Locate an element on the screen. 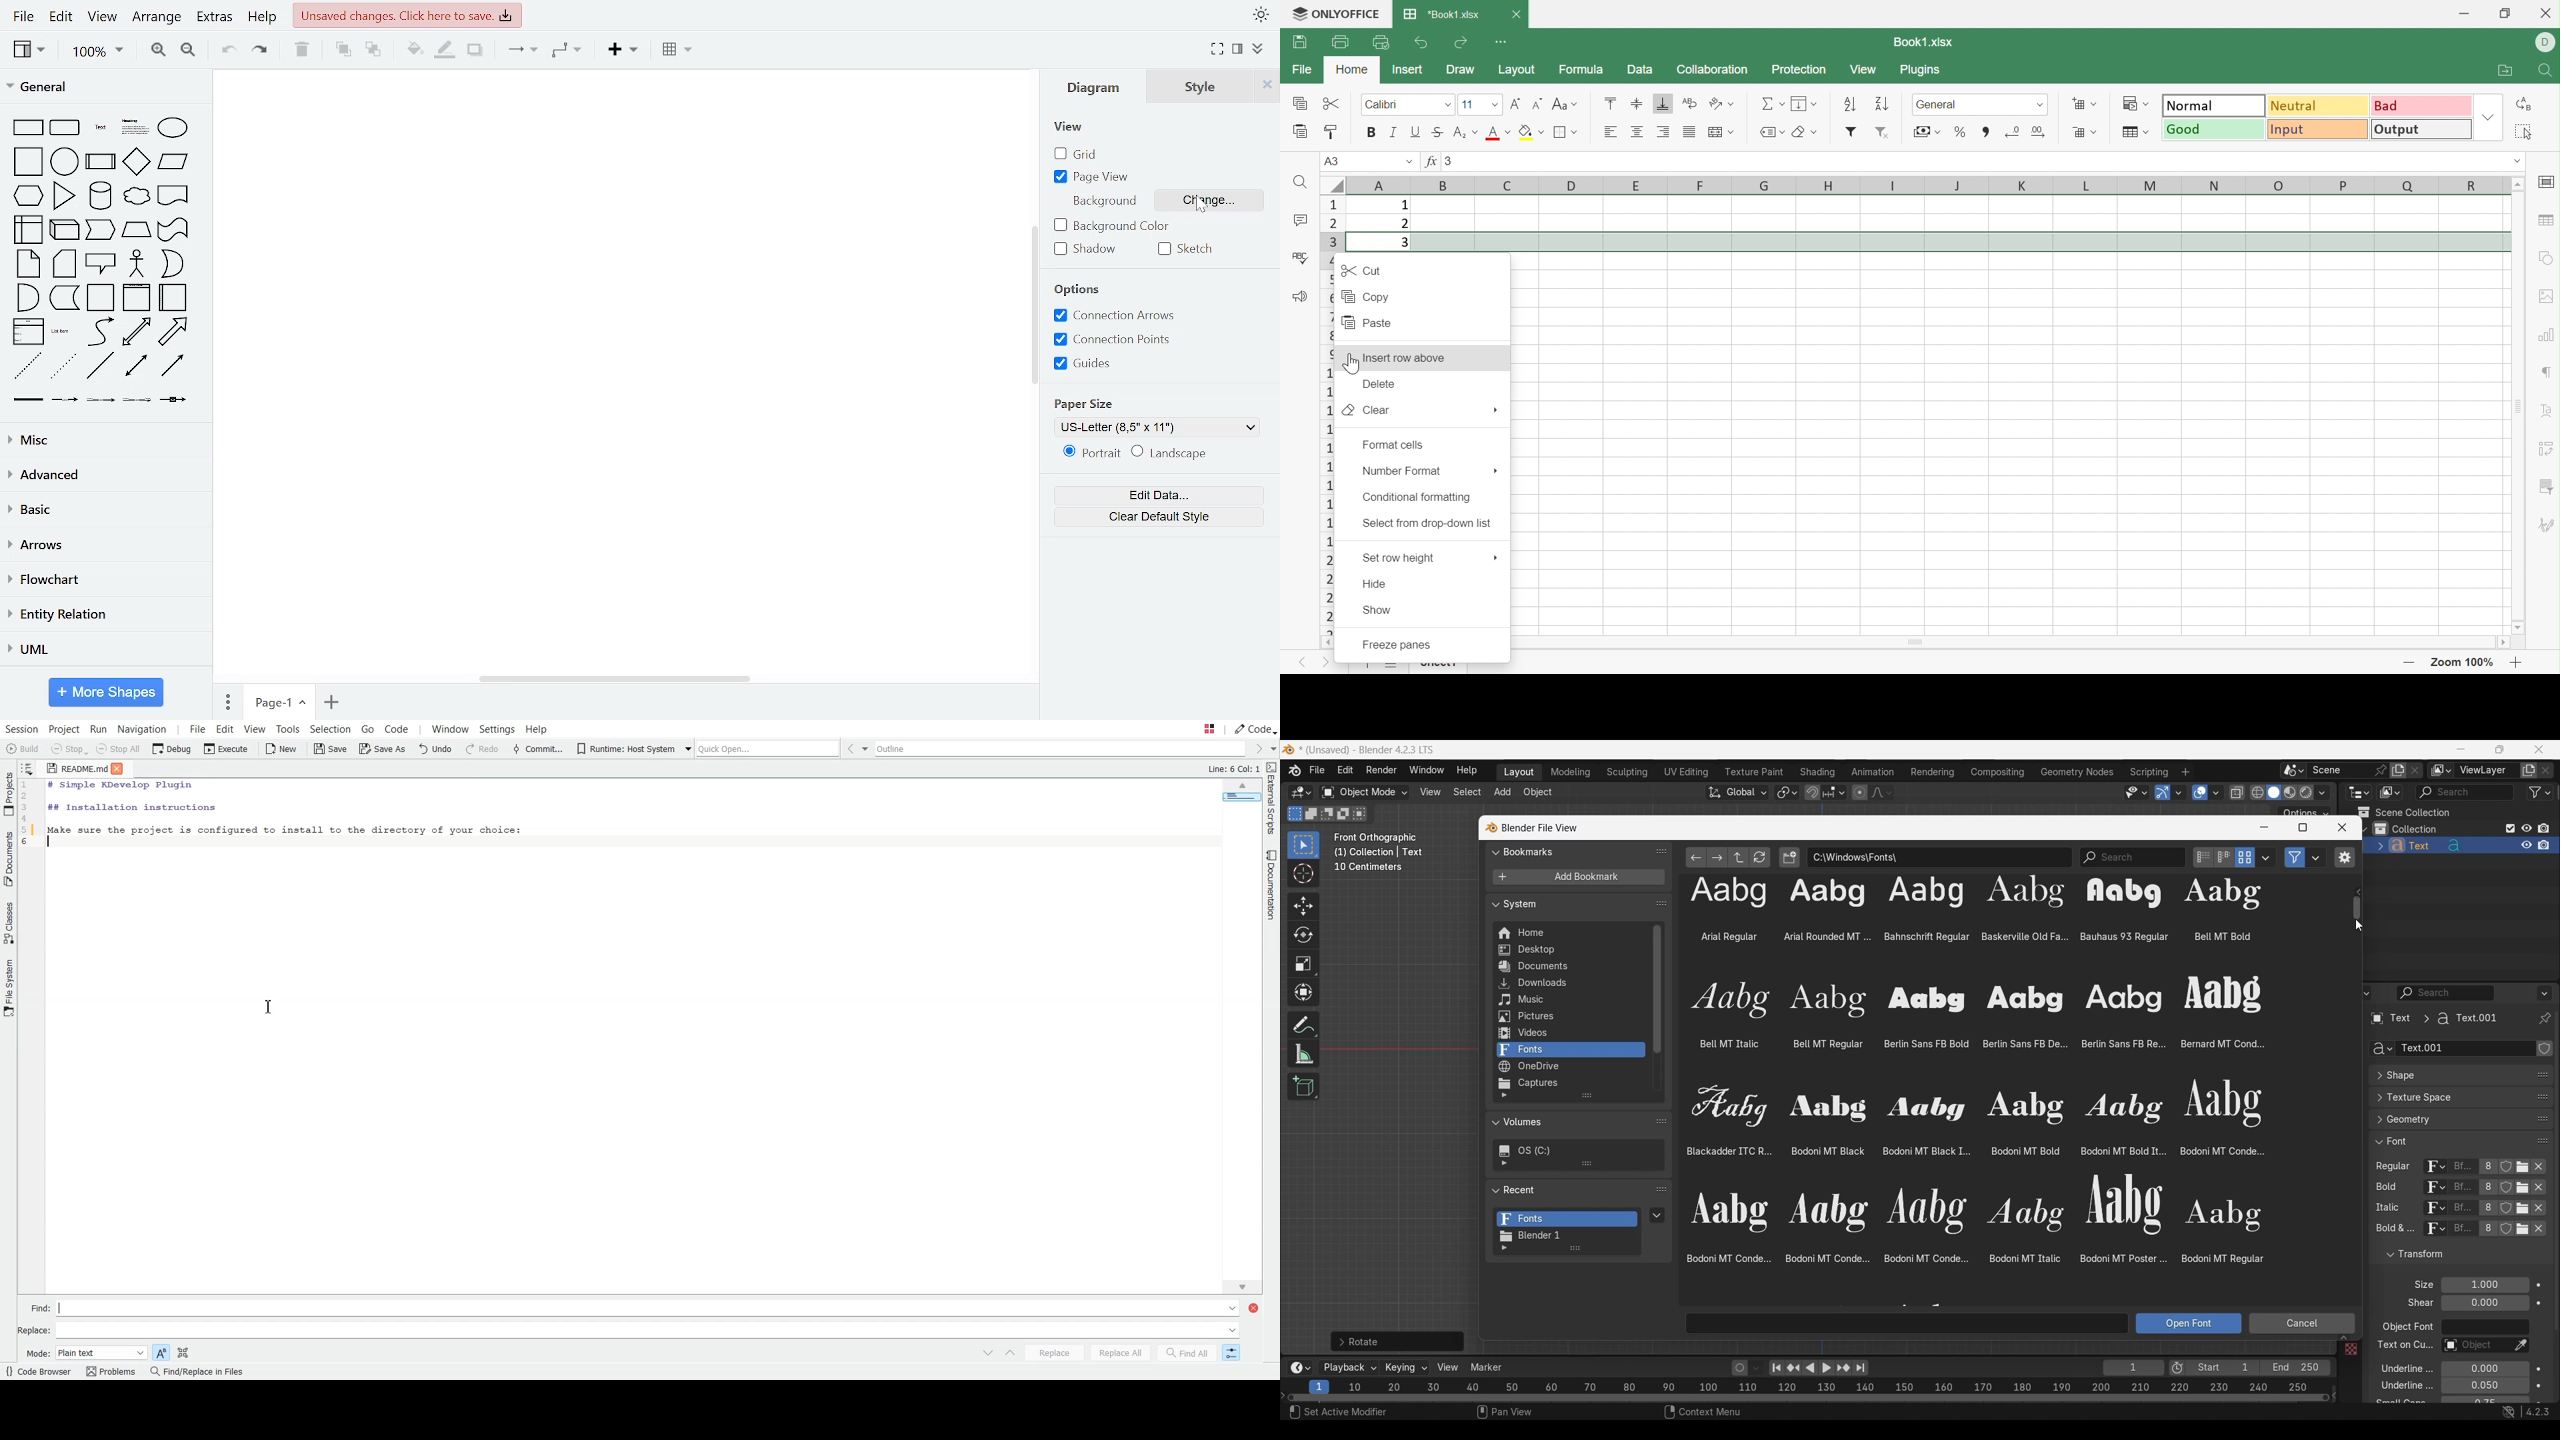  flowchart is located at coordinates (102, 582).